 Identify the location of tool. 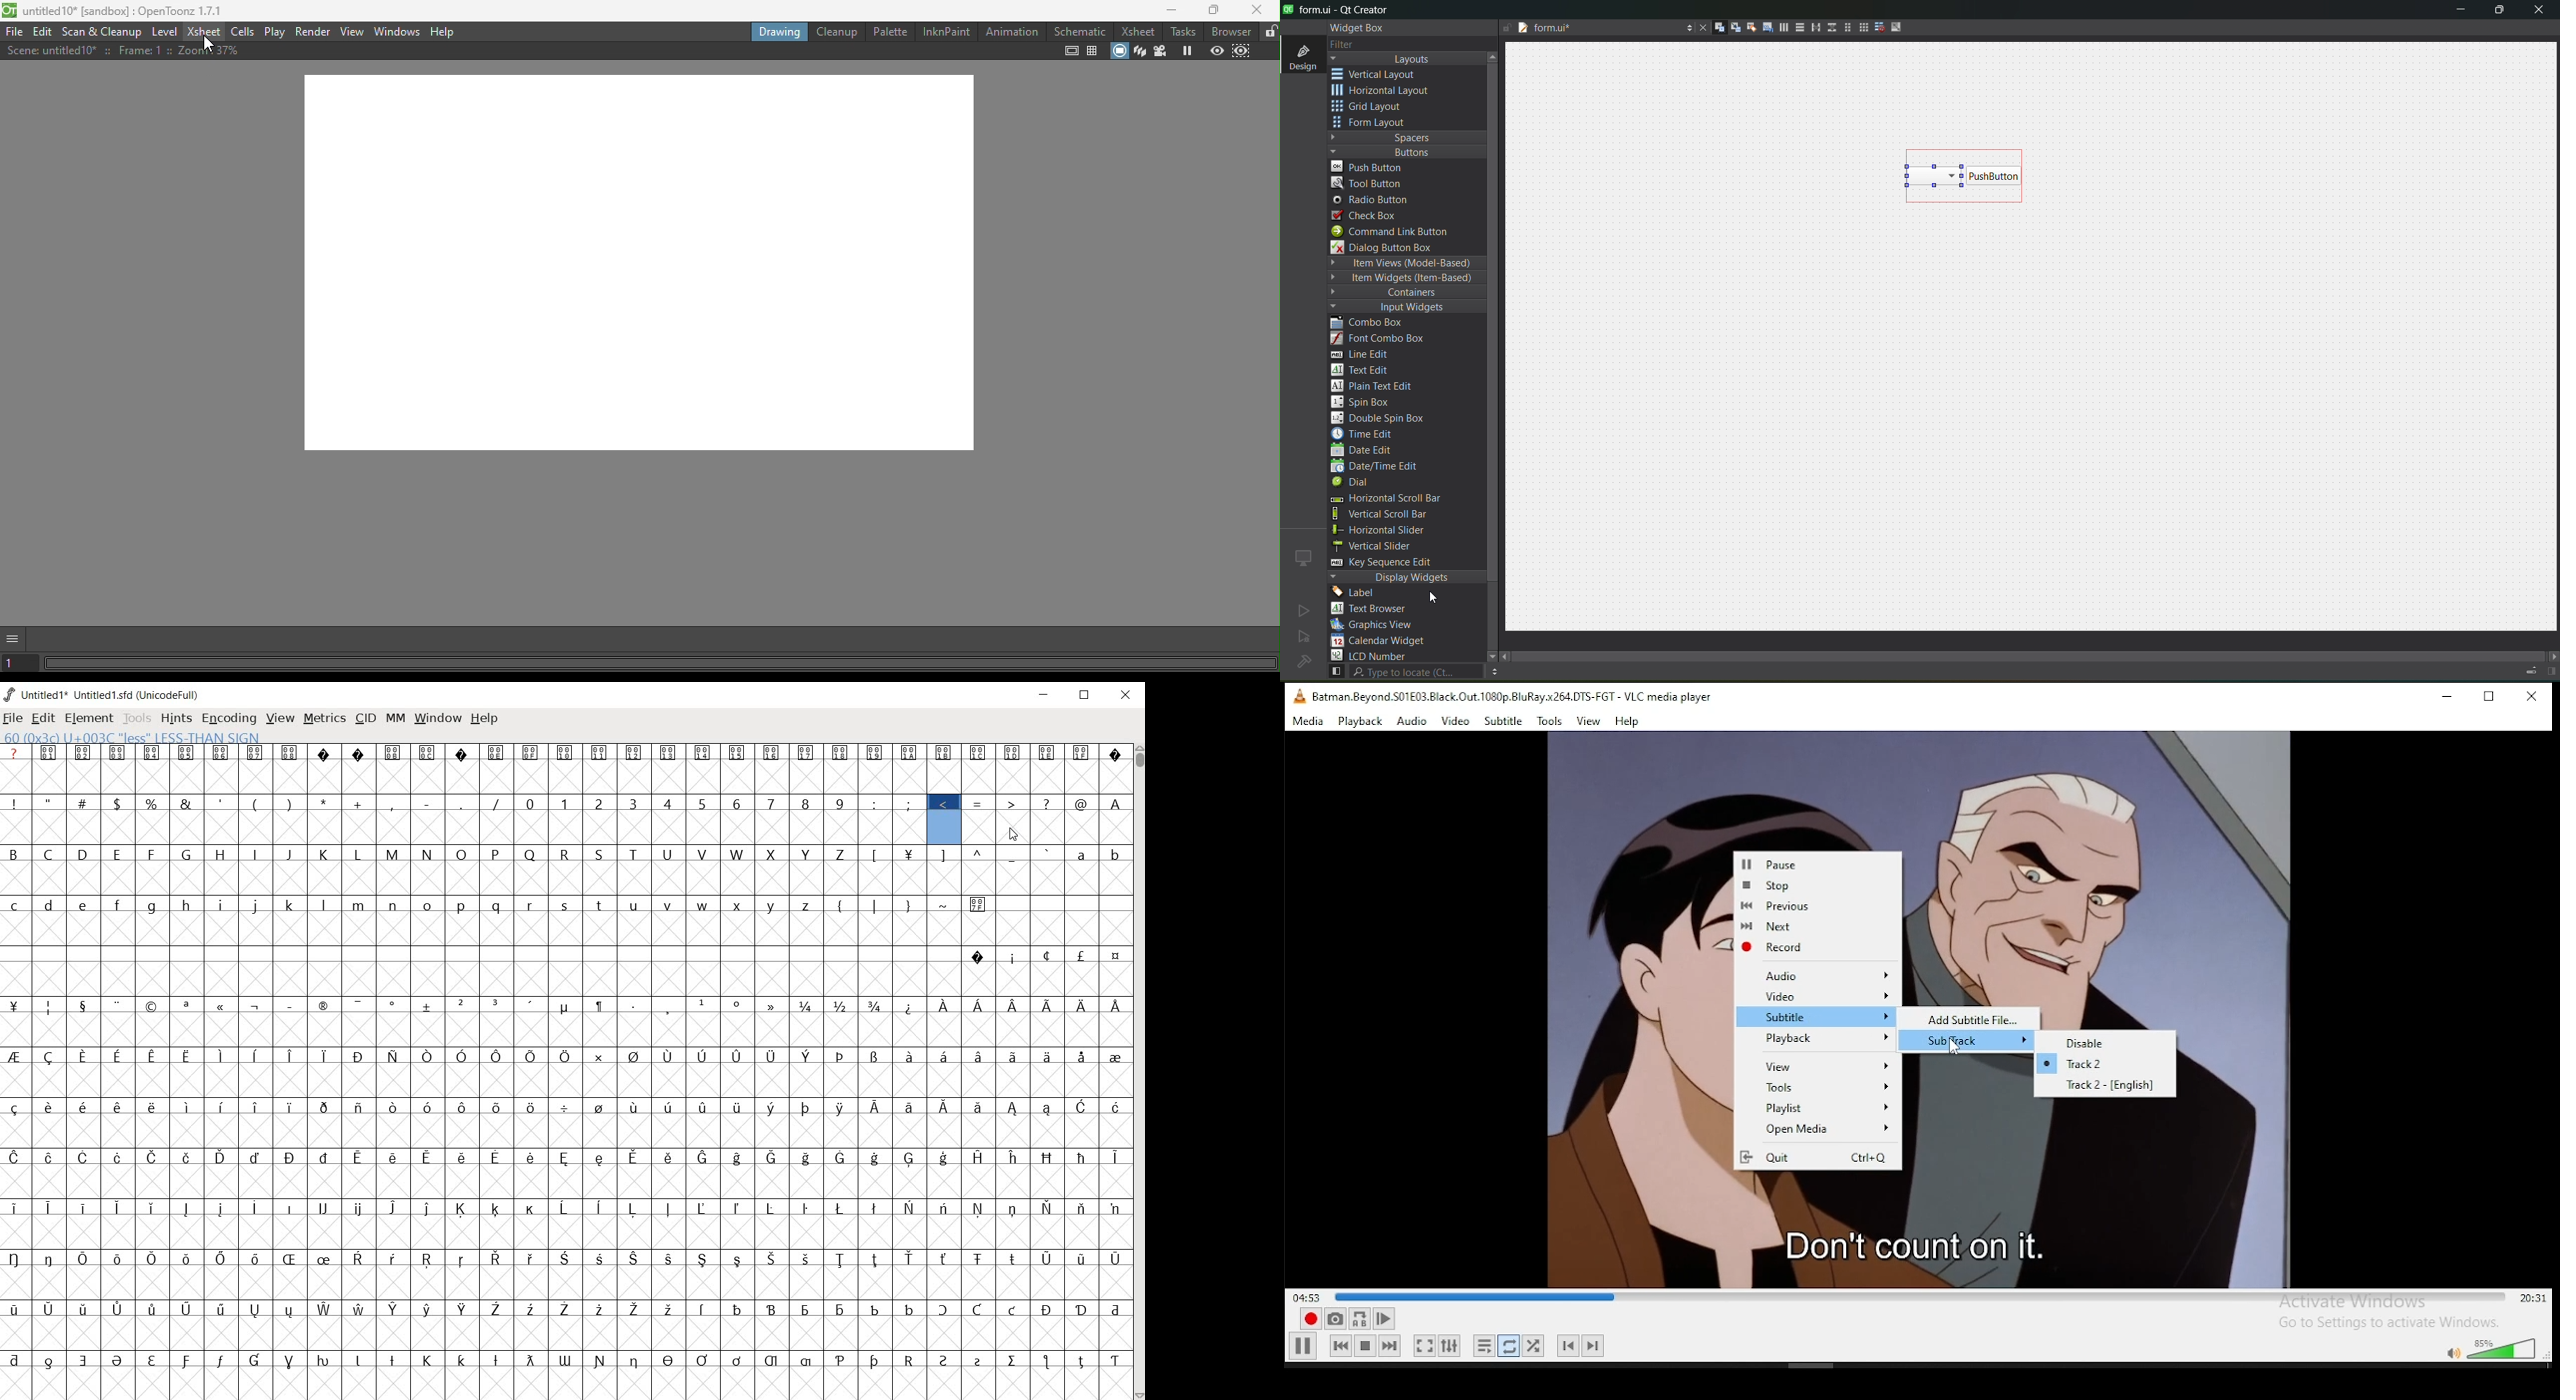
(1369, 183).